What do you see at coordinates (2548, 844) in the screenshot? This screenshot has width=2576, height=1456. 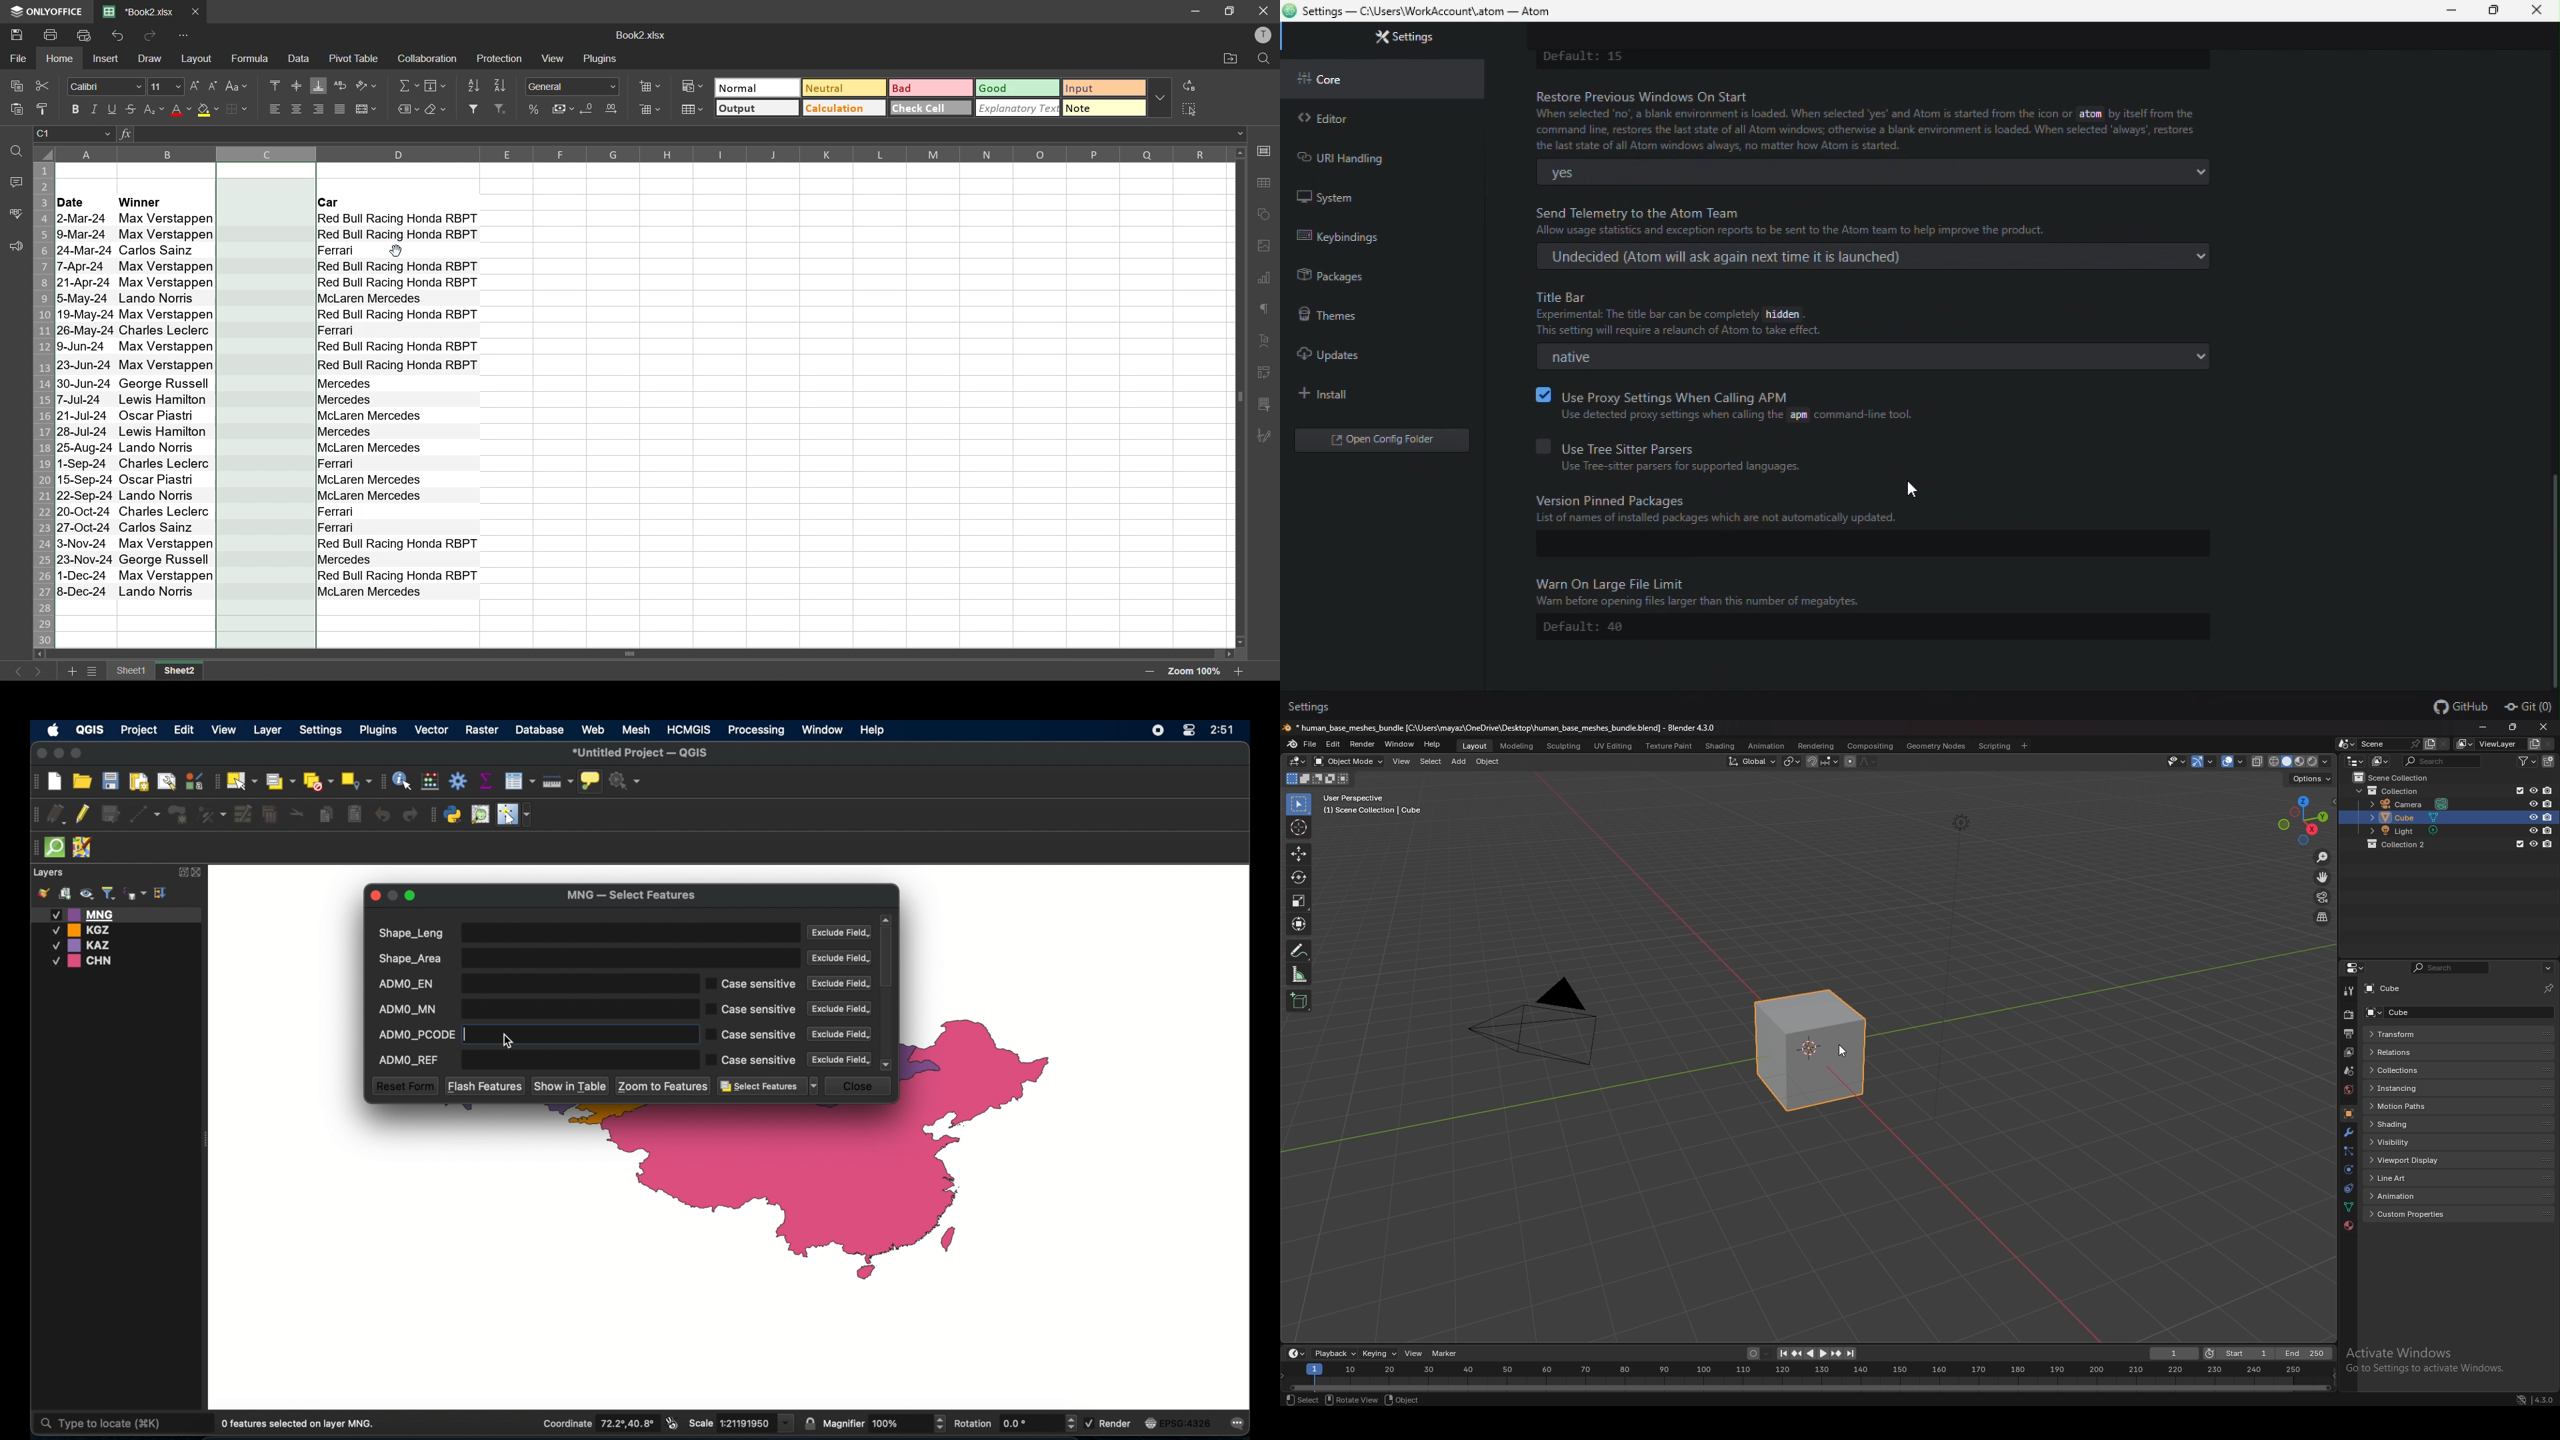 I see `disable in renders` at bounding box center [2548, 844].